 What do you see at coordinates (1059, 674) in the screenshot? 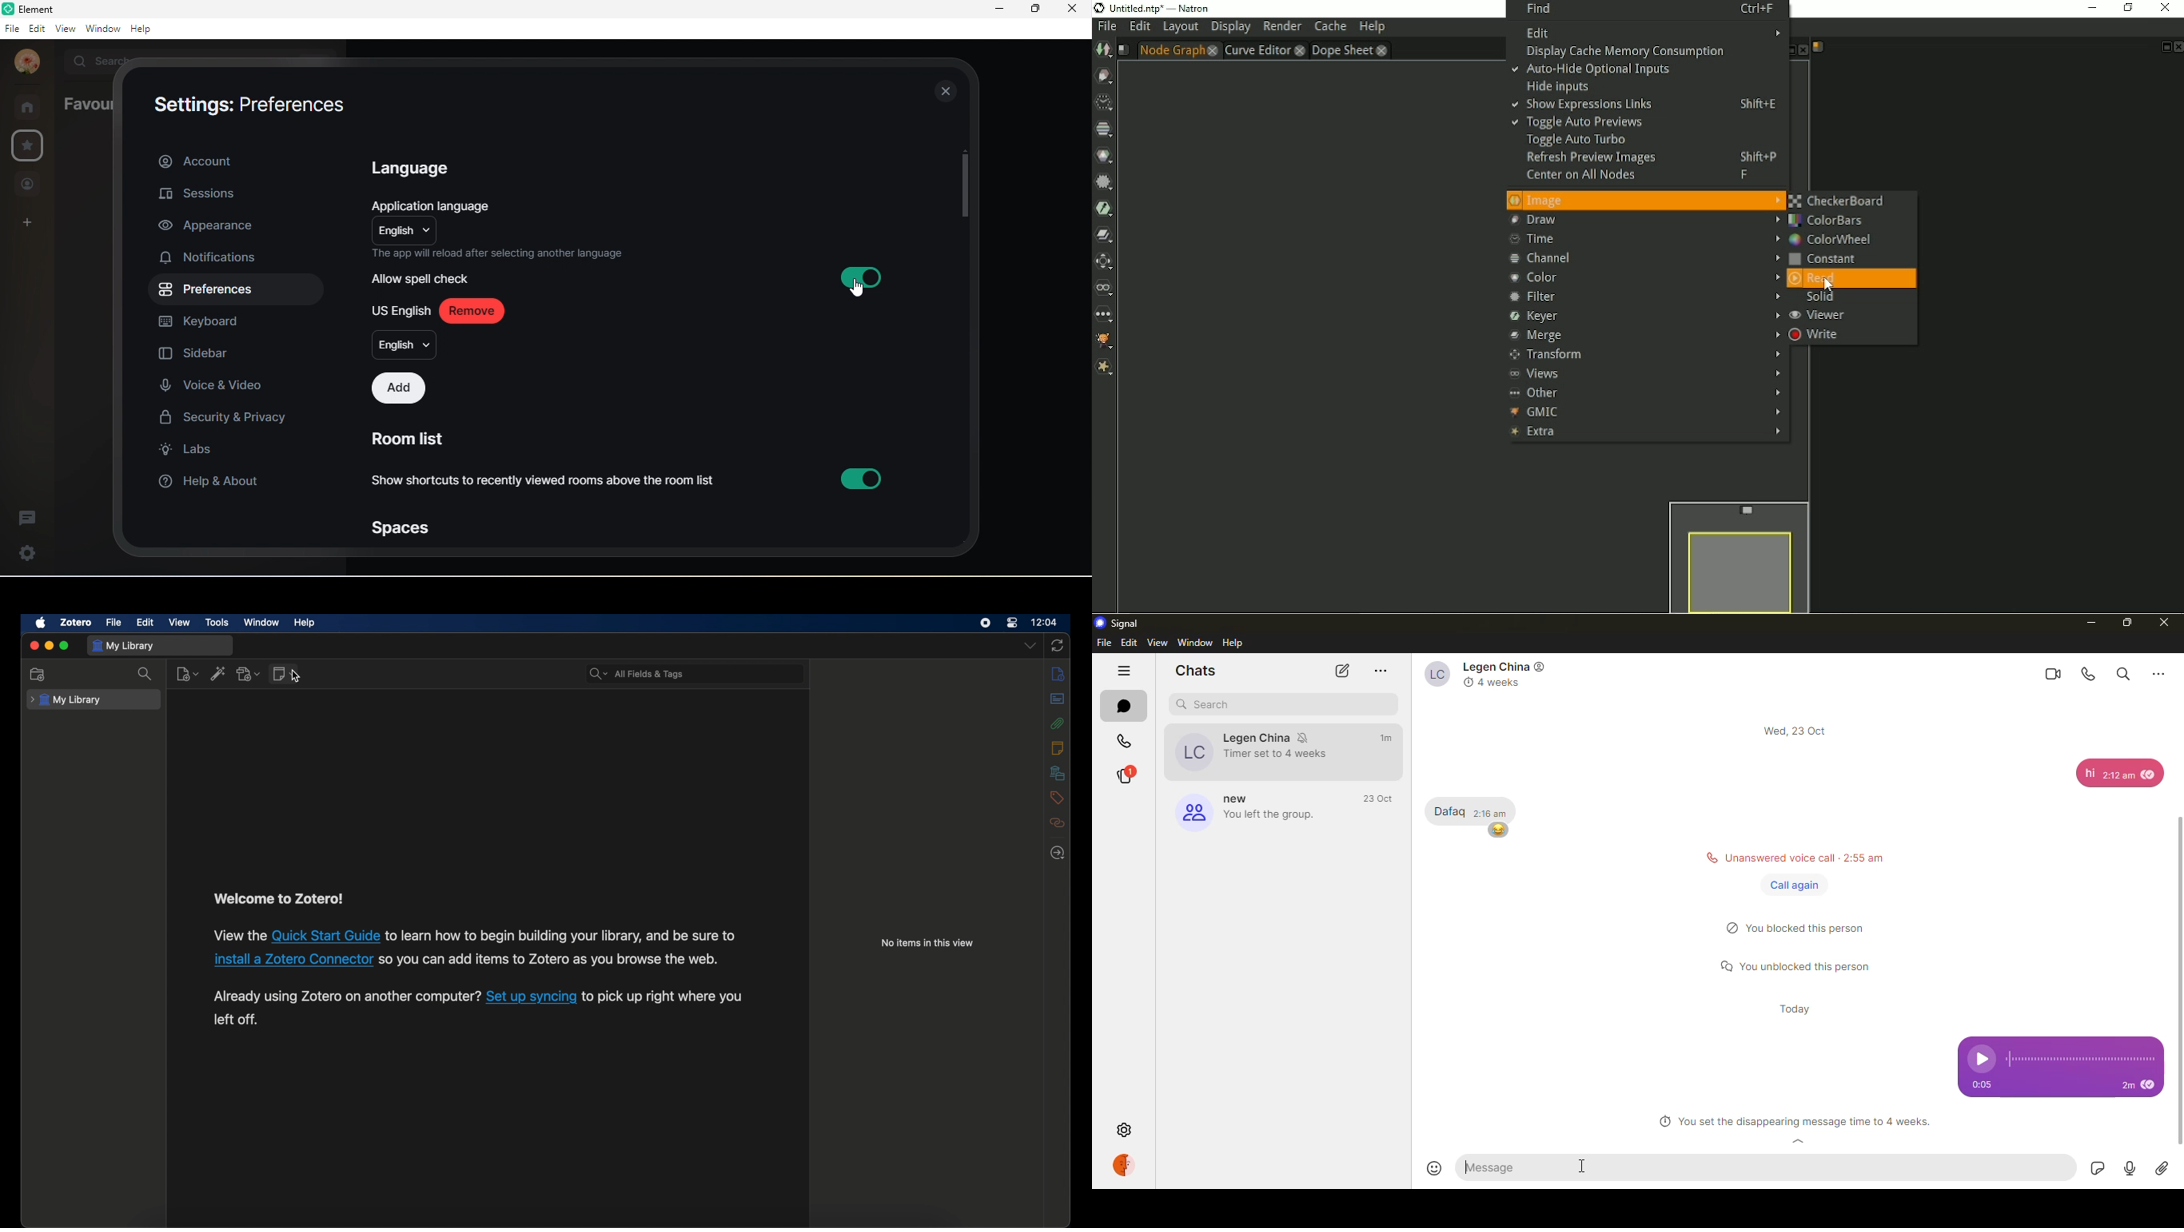
I see `info` at bounding box center [1059, 674].